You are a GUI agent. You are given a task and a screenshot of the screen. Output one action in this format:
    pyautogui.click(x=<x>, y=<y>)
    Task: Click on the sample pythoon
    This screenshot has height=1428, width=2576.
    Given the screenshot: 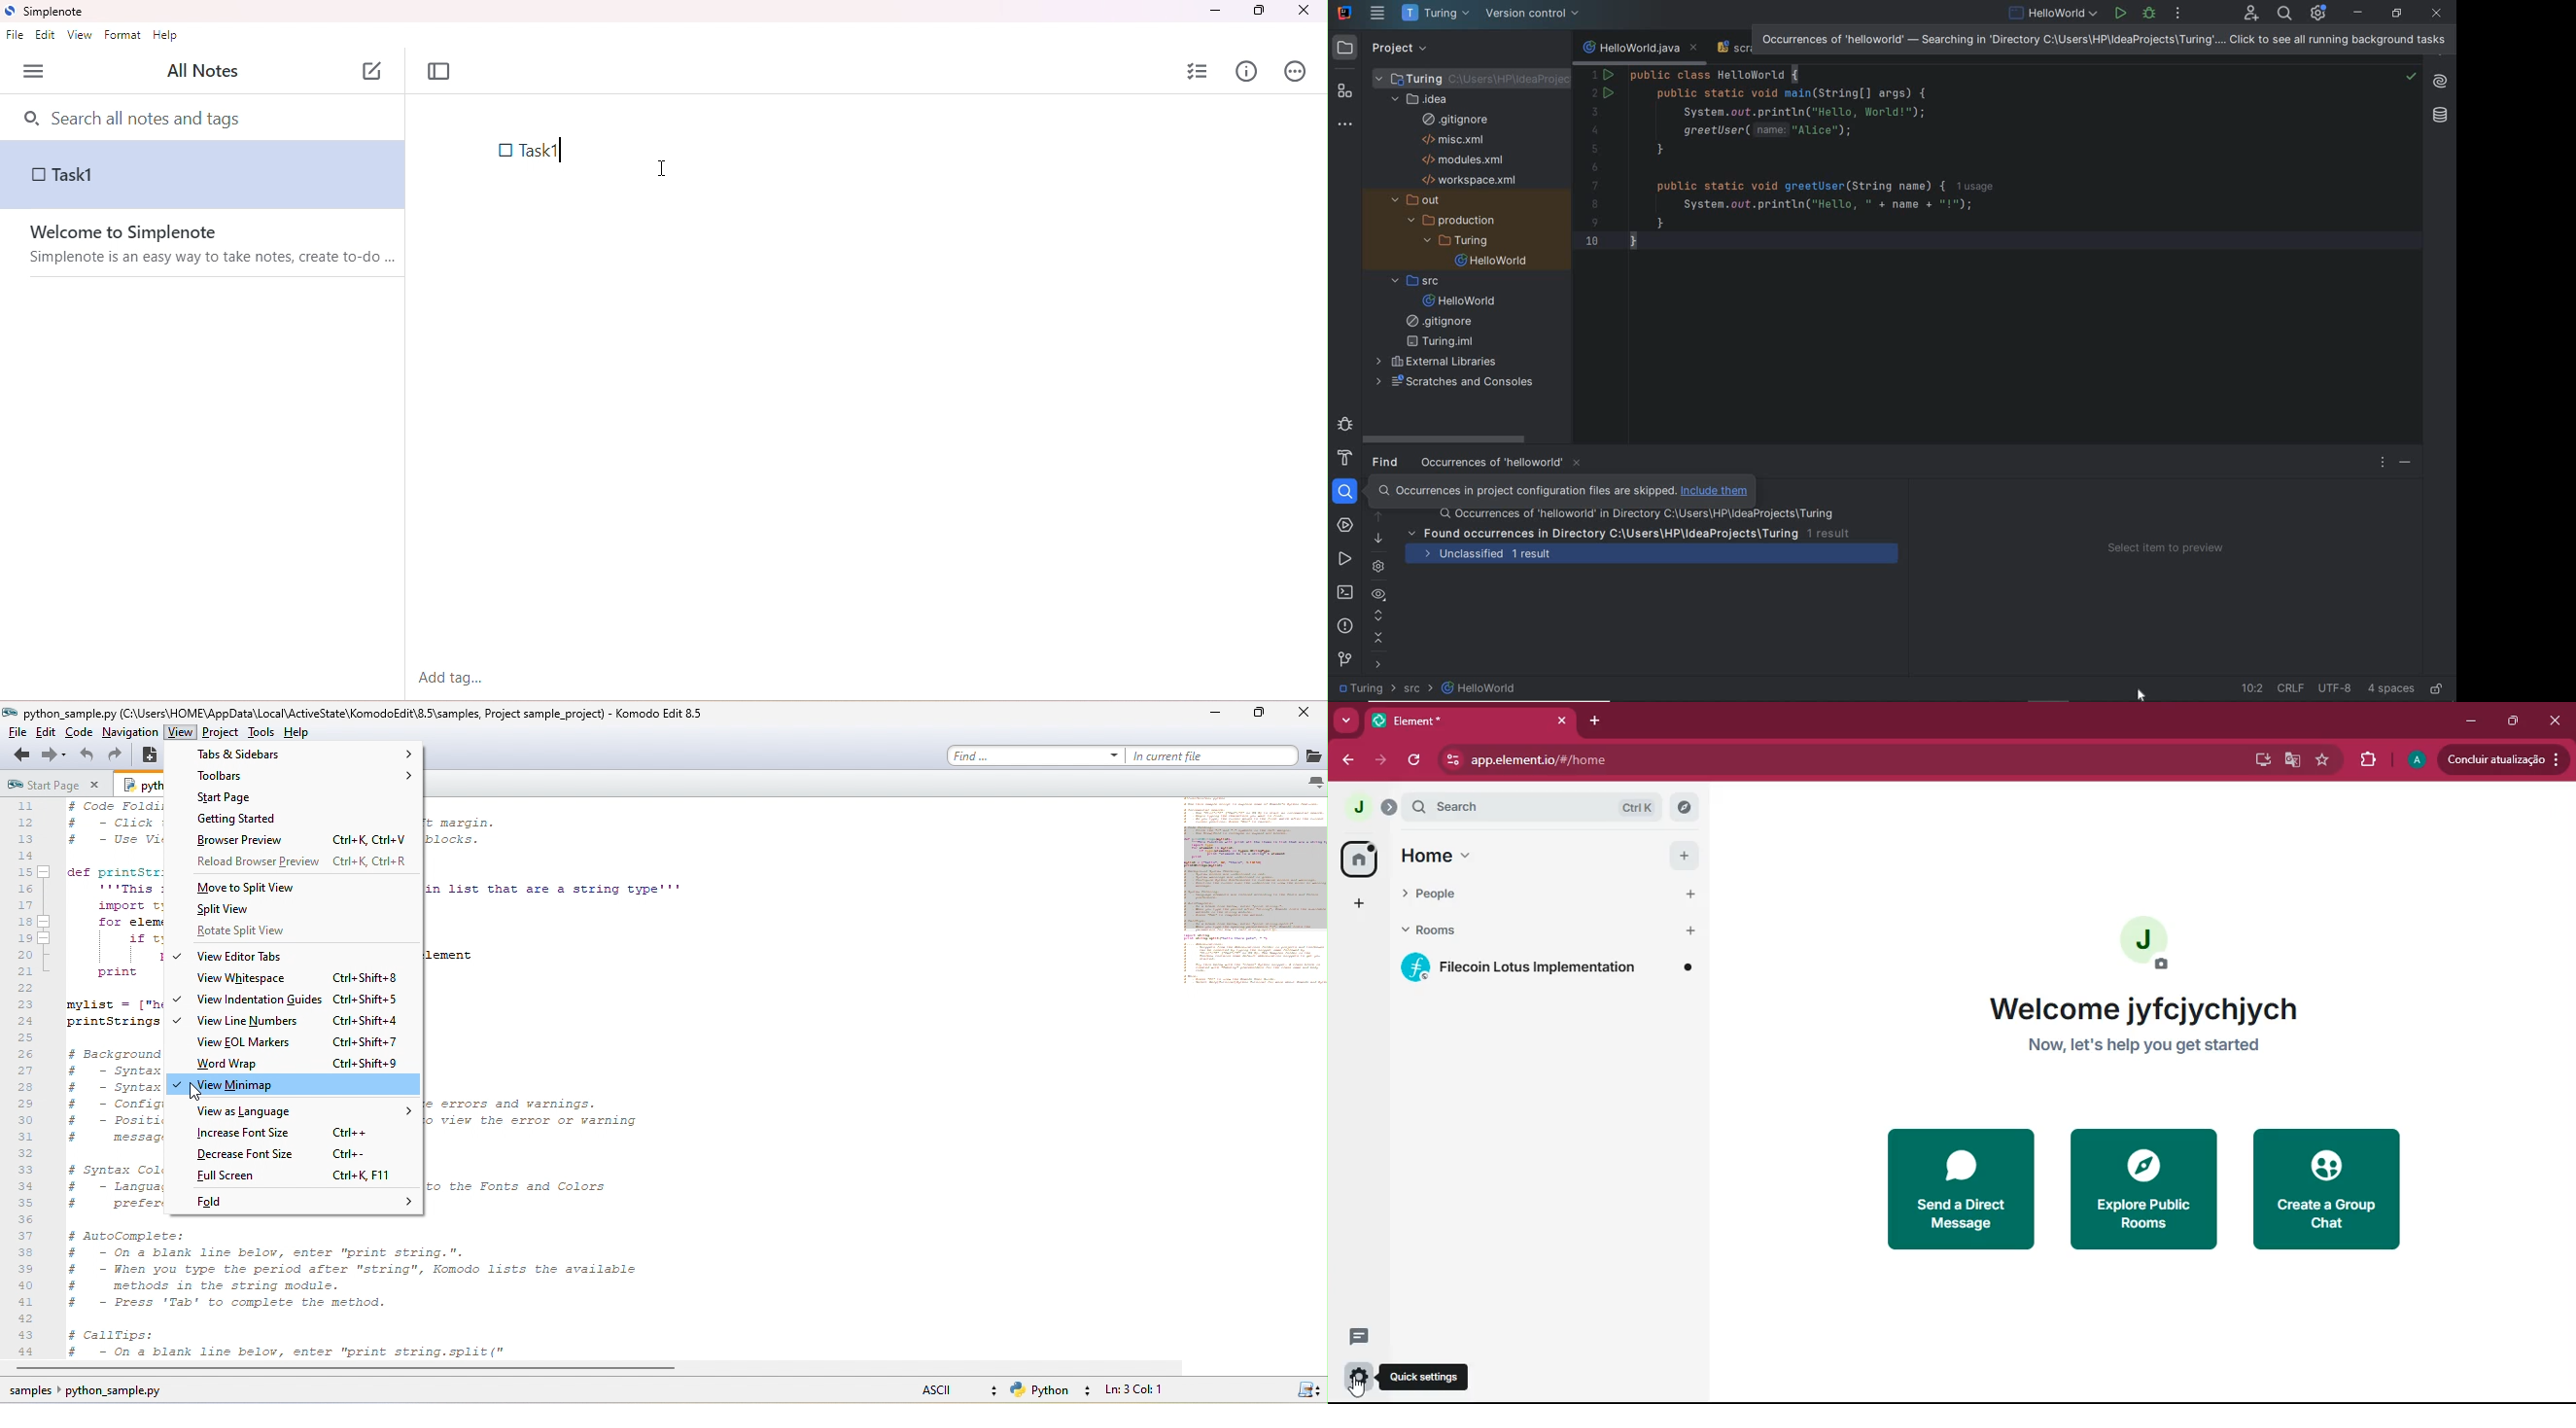 What is the action you would take?
    pyautogui.click(x=89, y=1389)
    